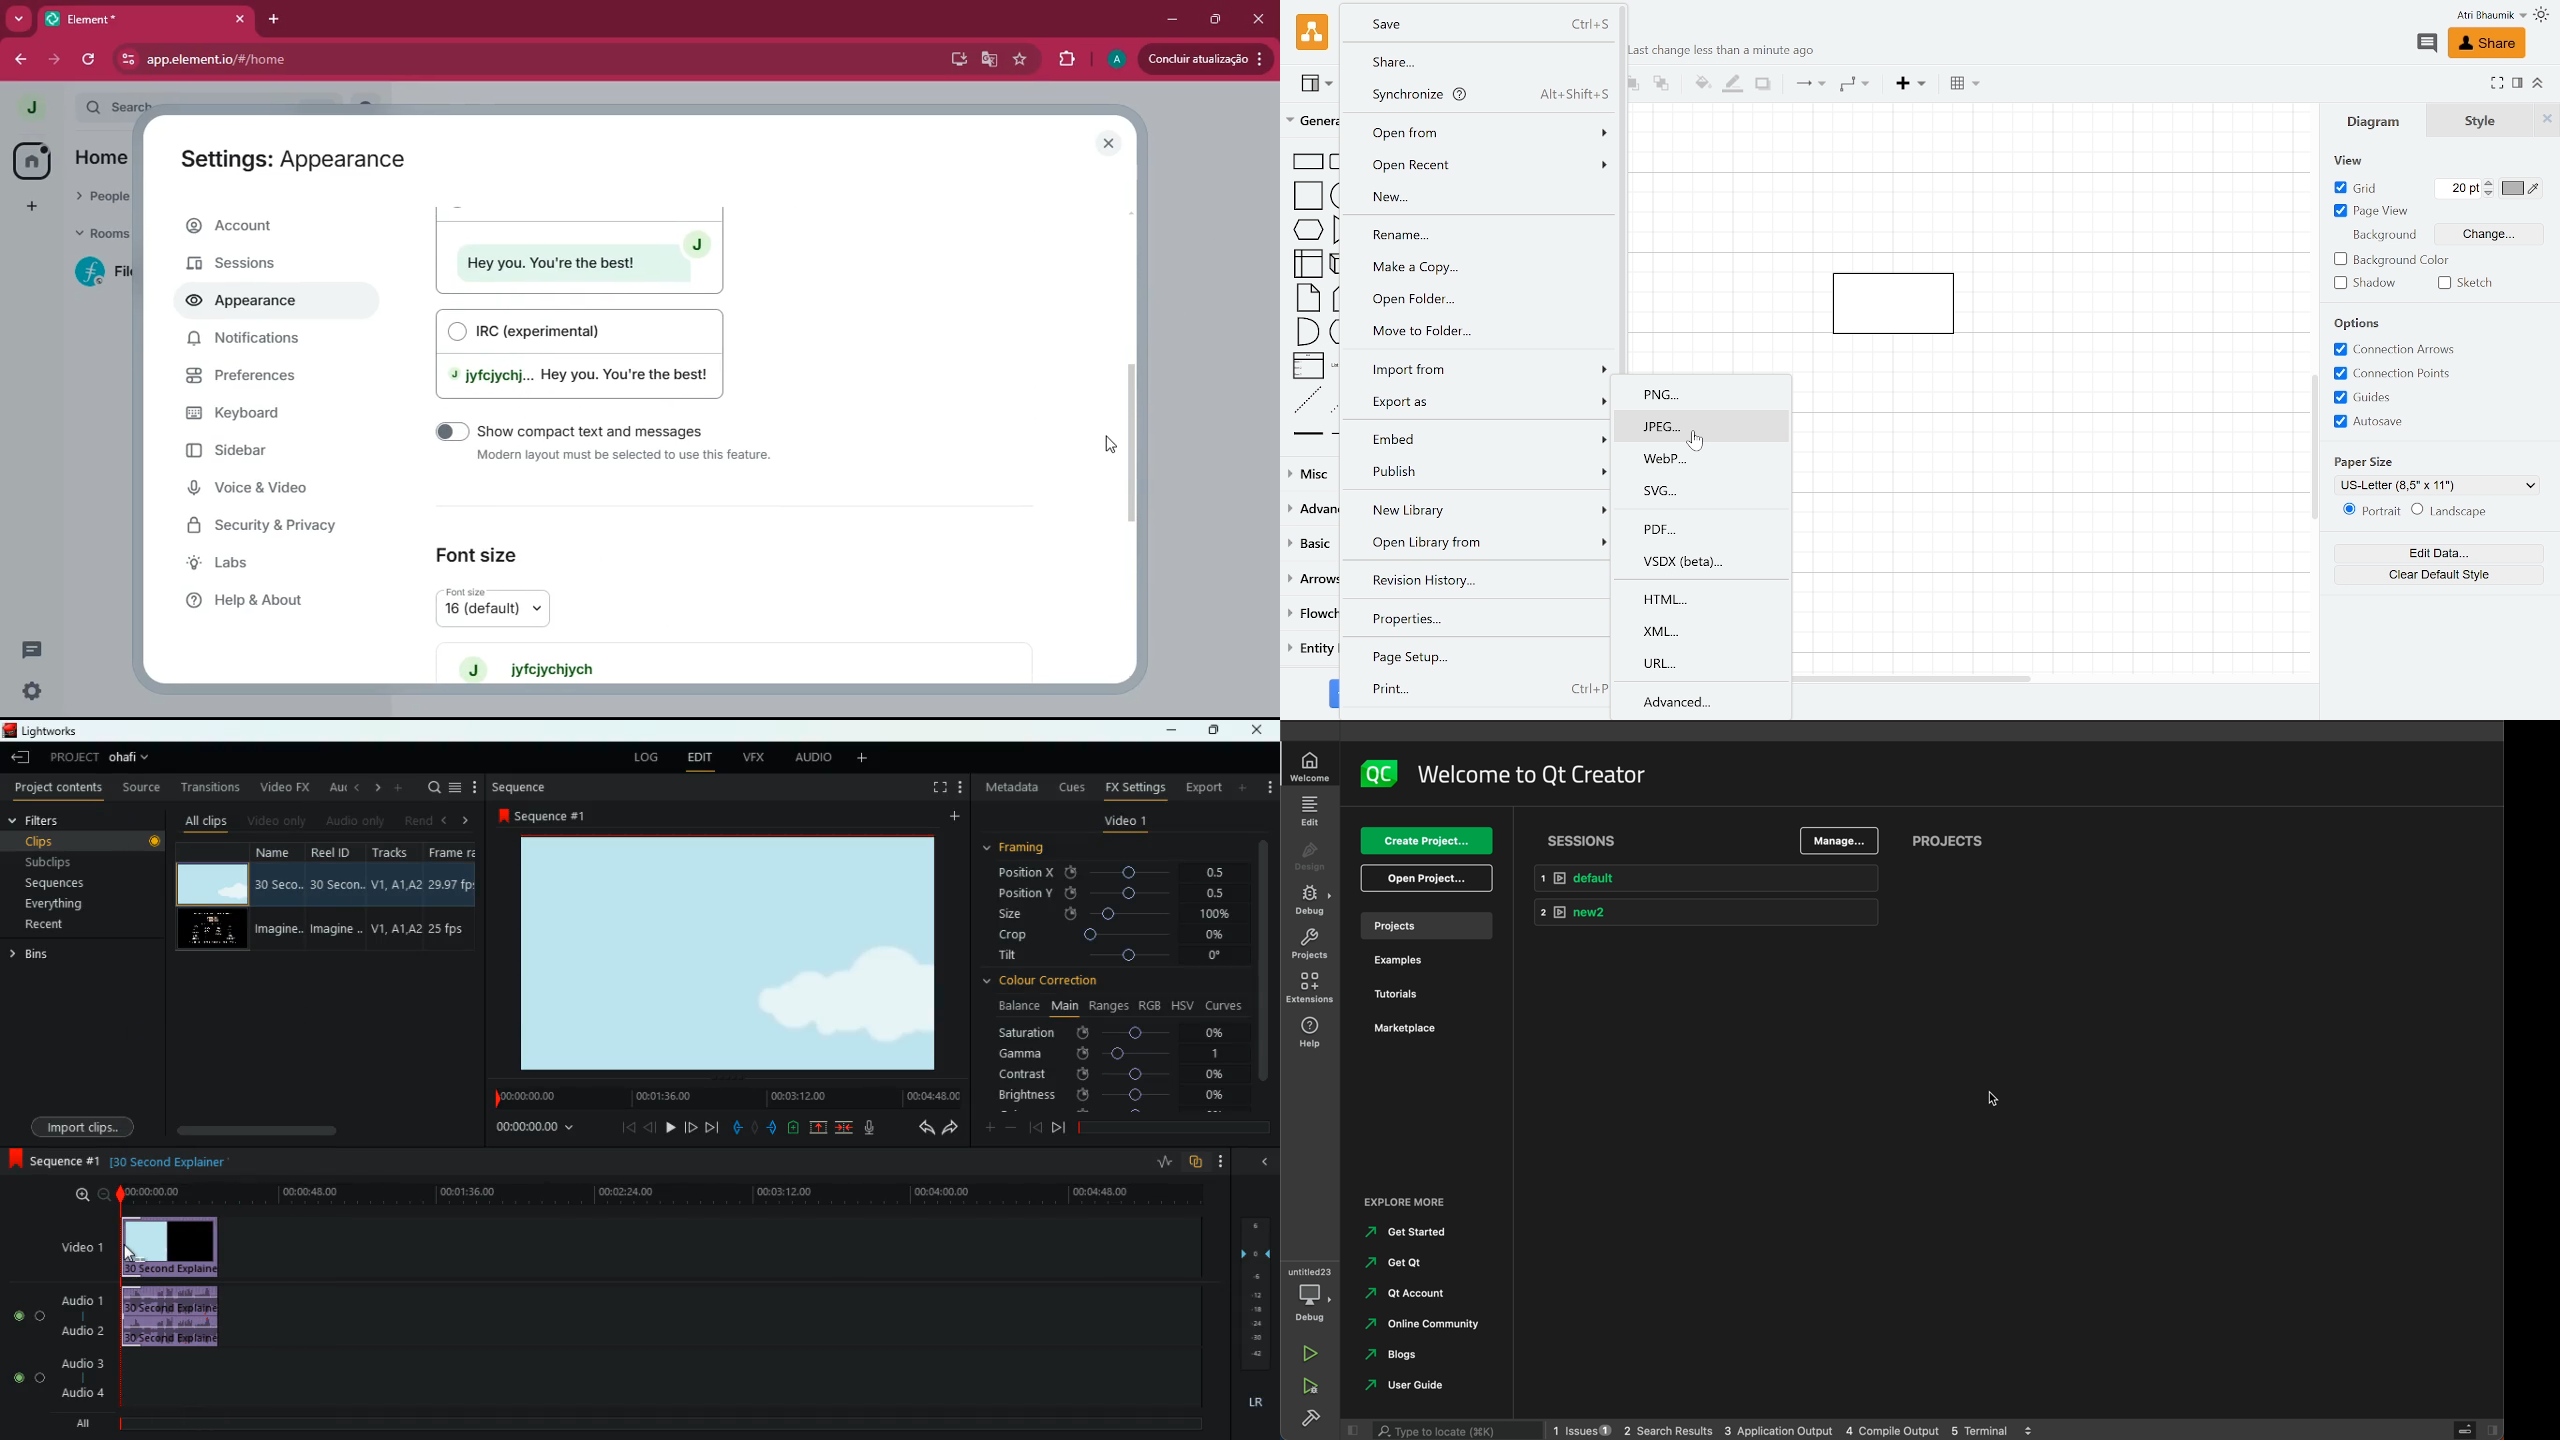 This screenshot has height=1456, width=2576. I want to click on PDF, so click(1707, 528).